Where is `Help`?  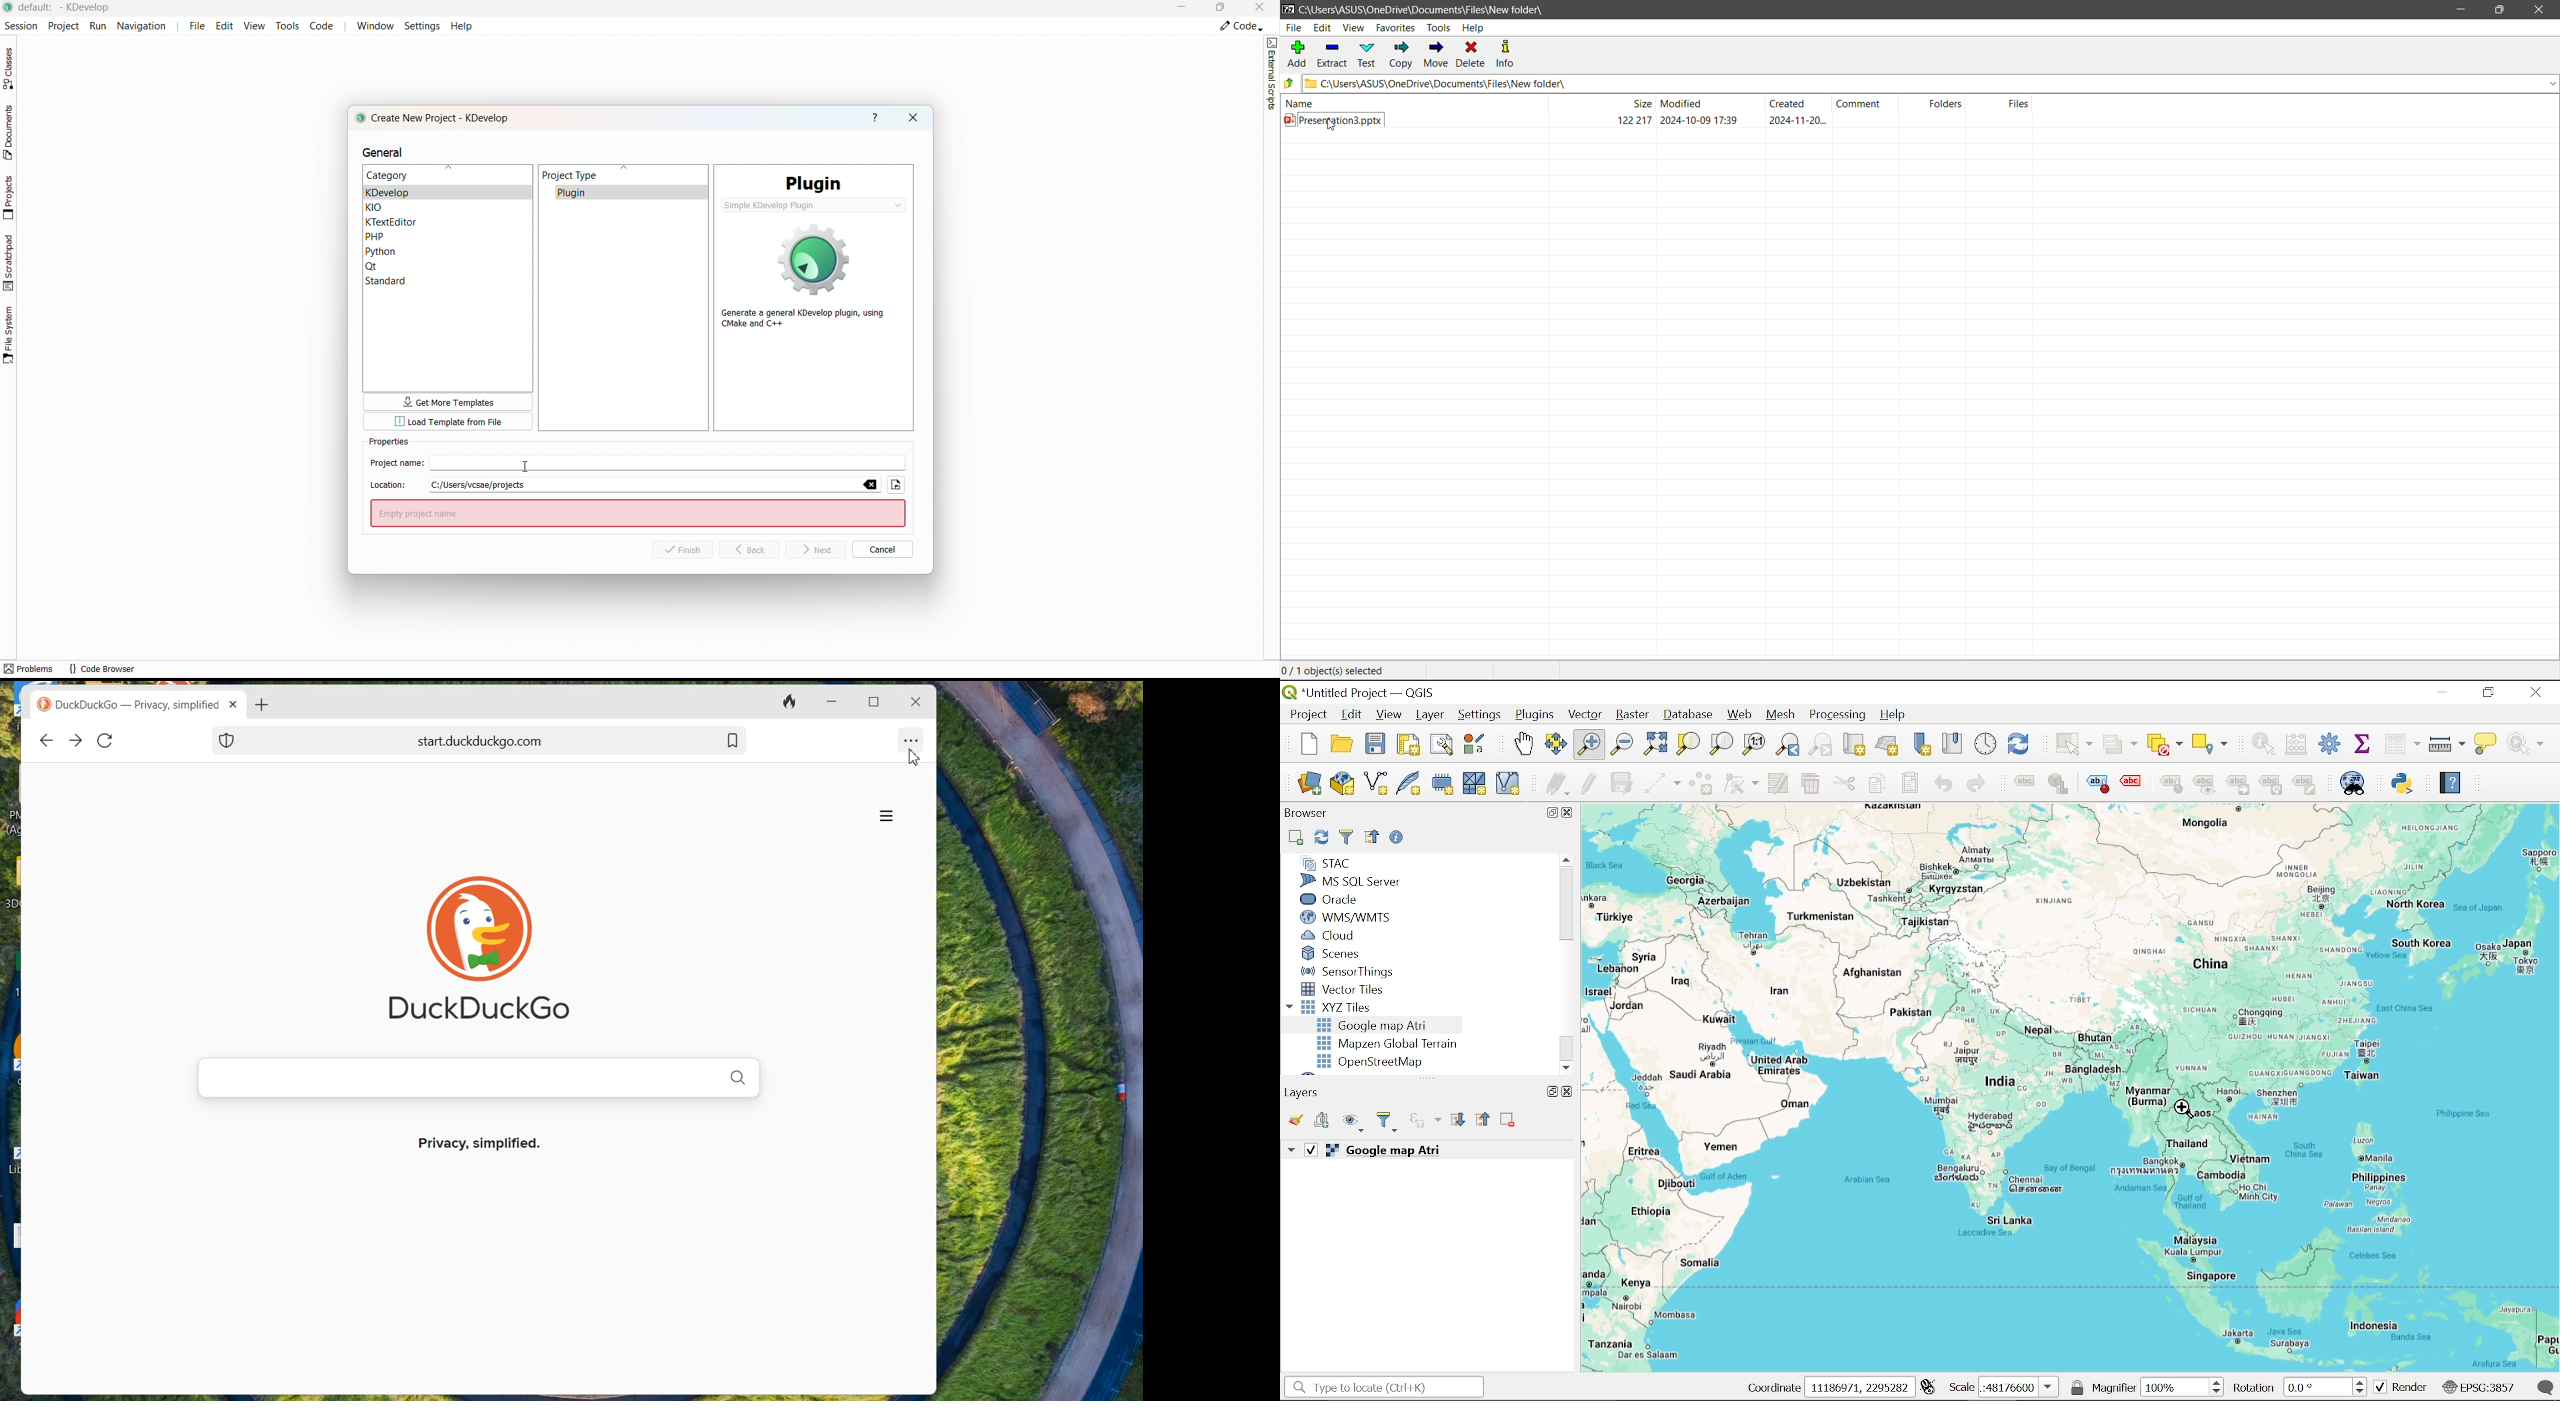 Help is located at coordinates (1475, 29).